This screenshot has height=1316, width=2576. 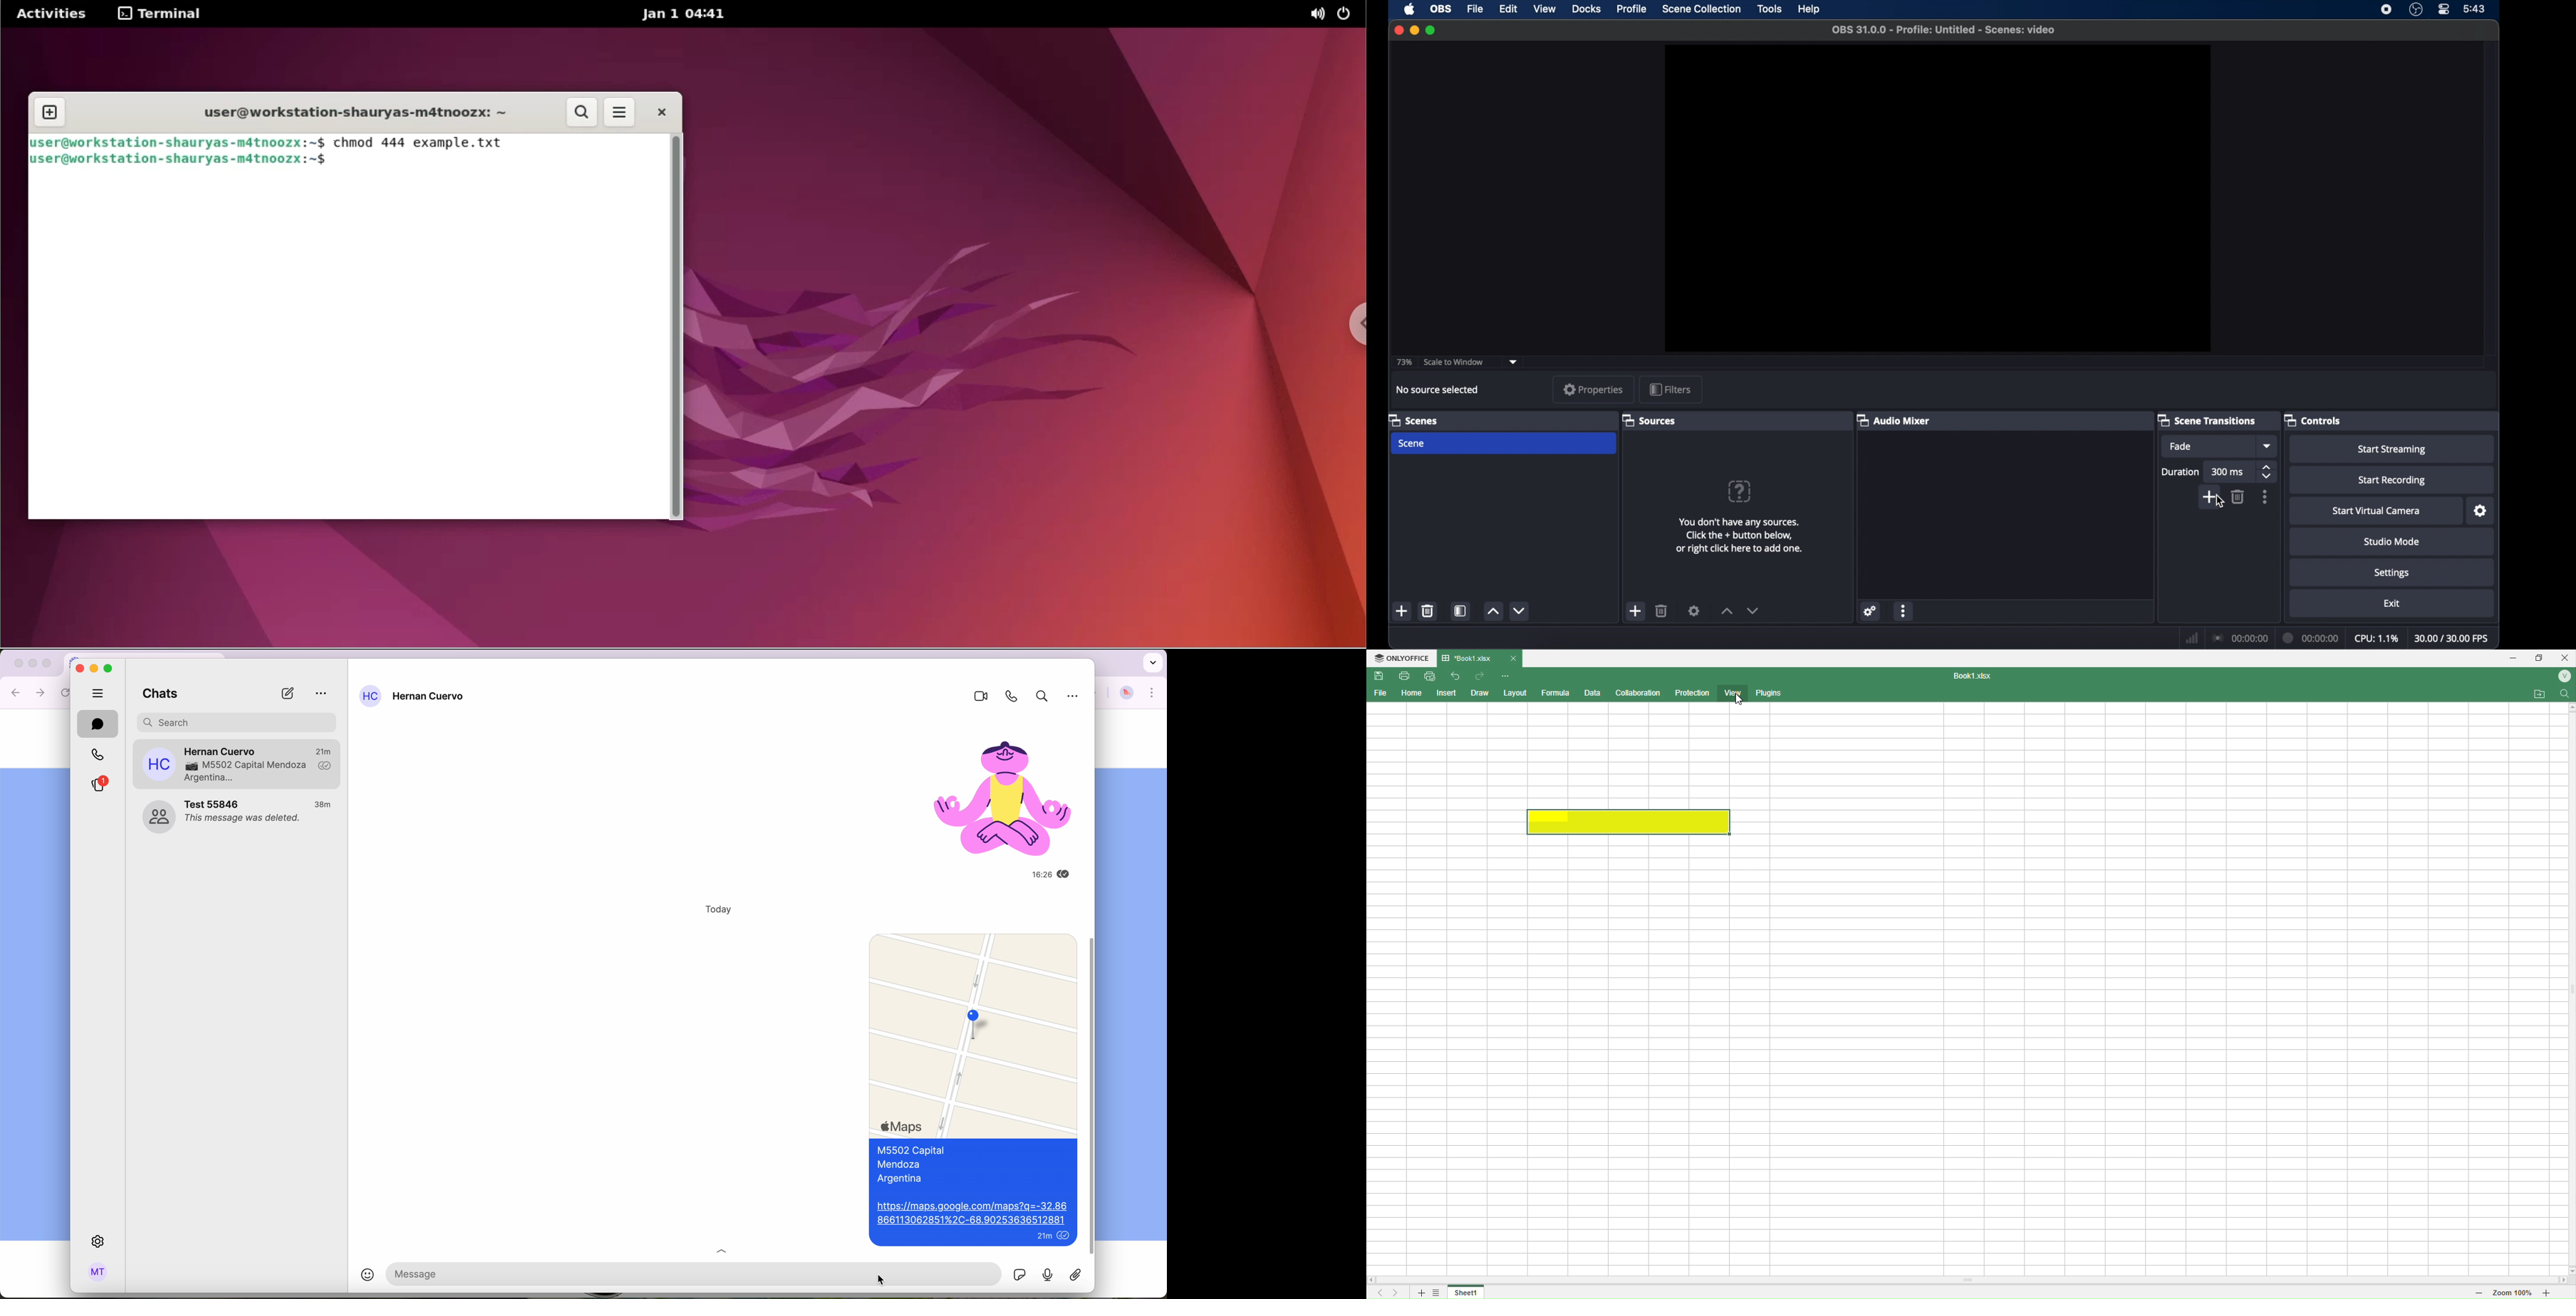 What do you see at coordinates (2207, 499) in the screenshot?
I see `add` at bounding box center [2207, 499].